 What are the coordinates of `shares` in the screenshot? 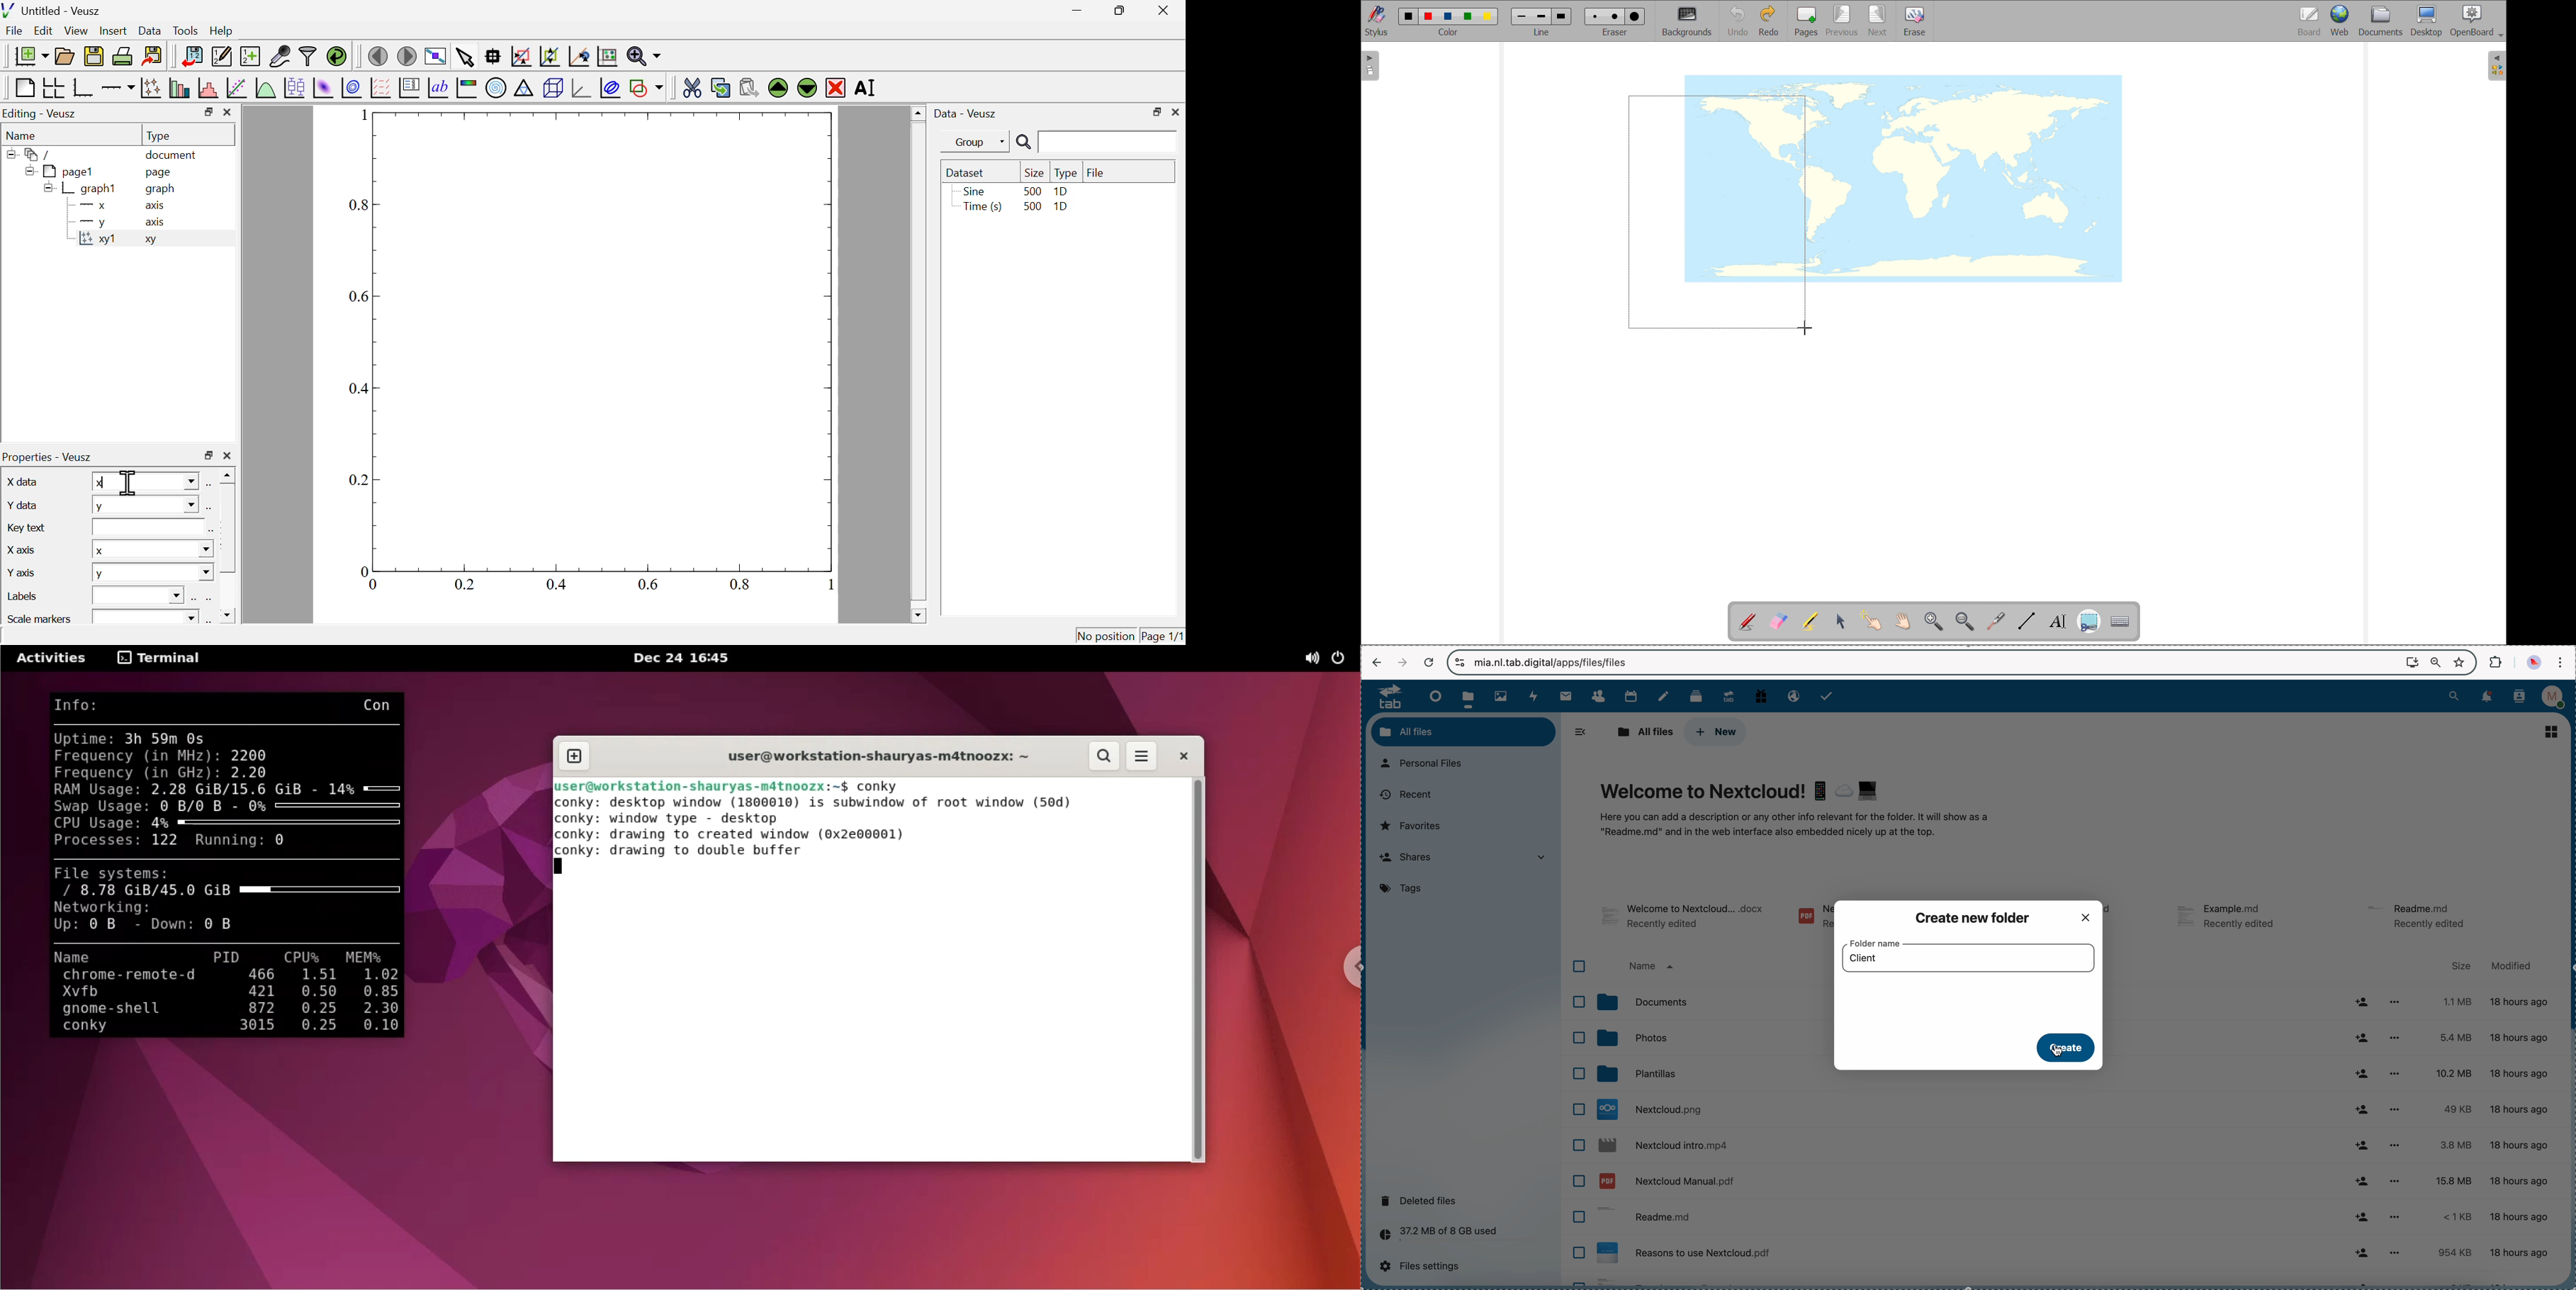 It's located at (1461, 859).